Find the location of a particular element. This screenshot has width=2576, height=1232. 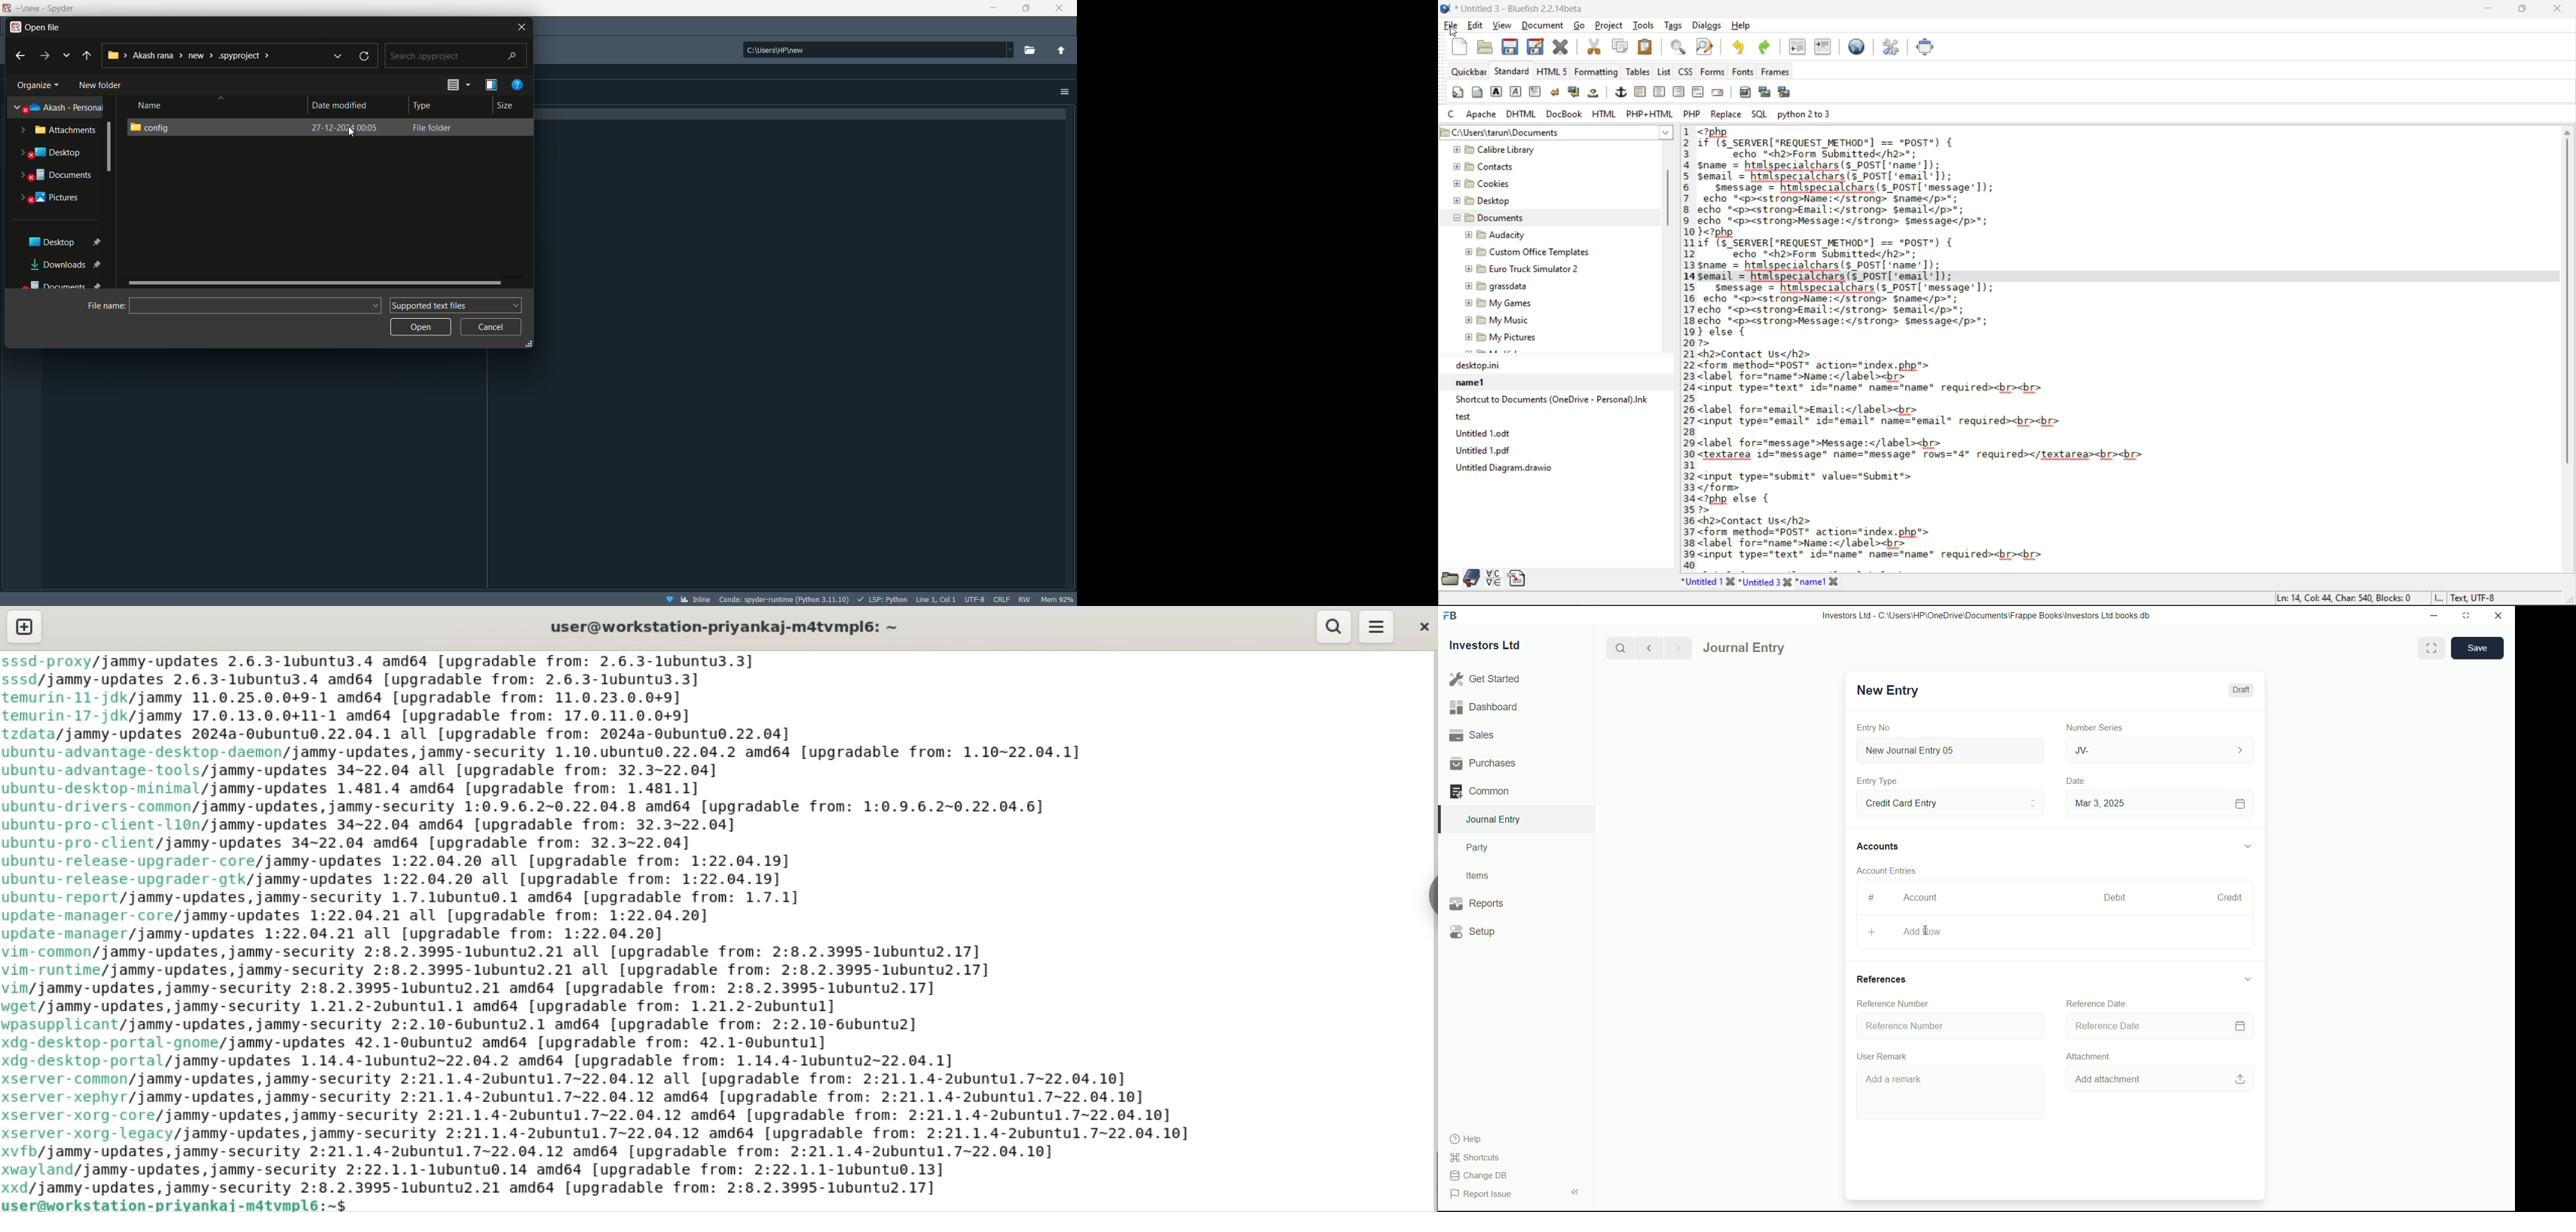

date modified is located at coordinates (344, 107).